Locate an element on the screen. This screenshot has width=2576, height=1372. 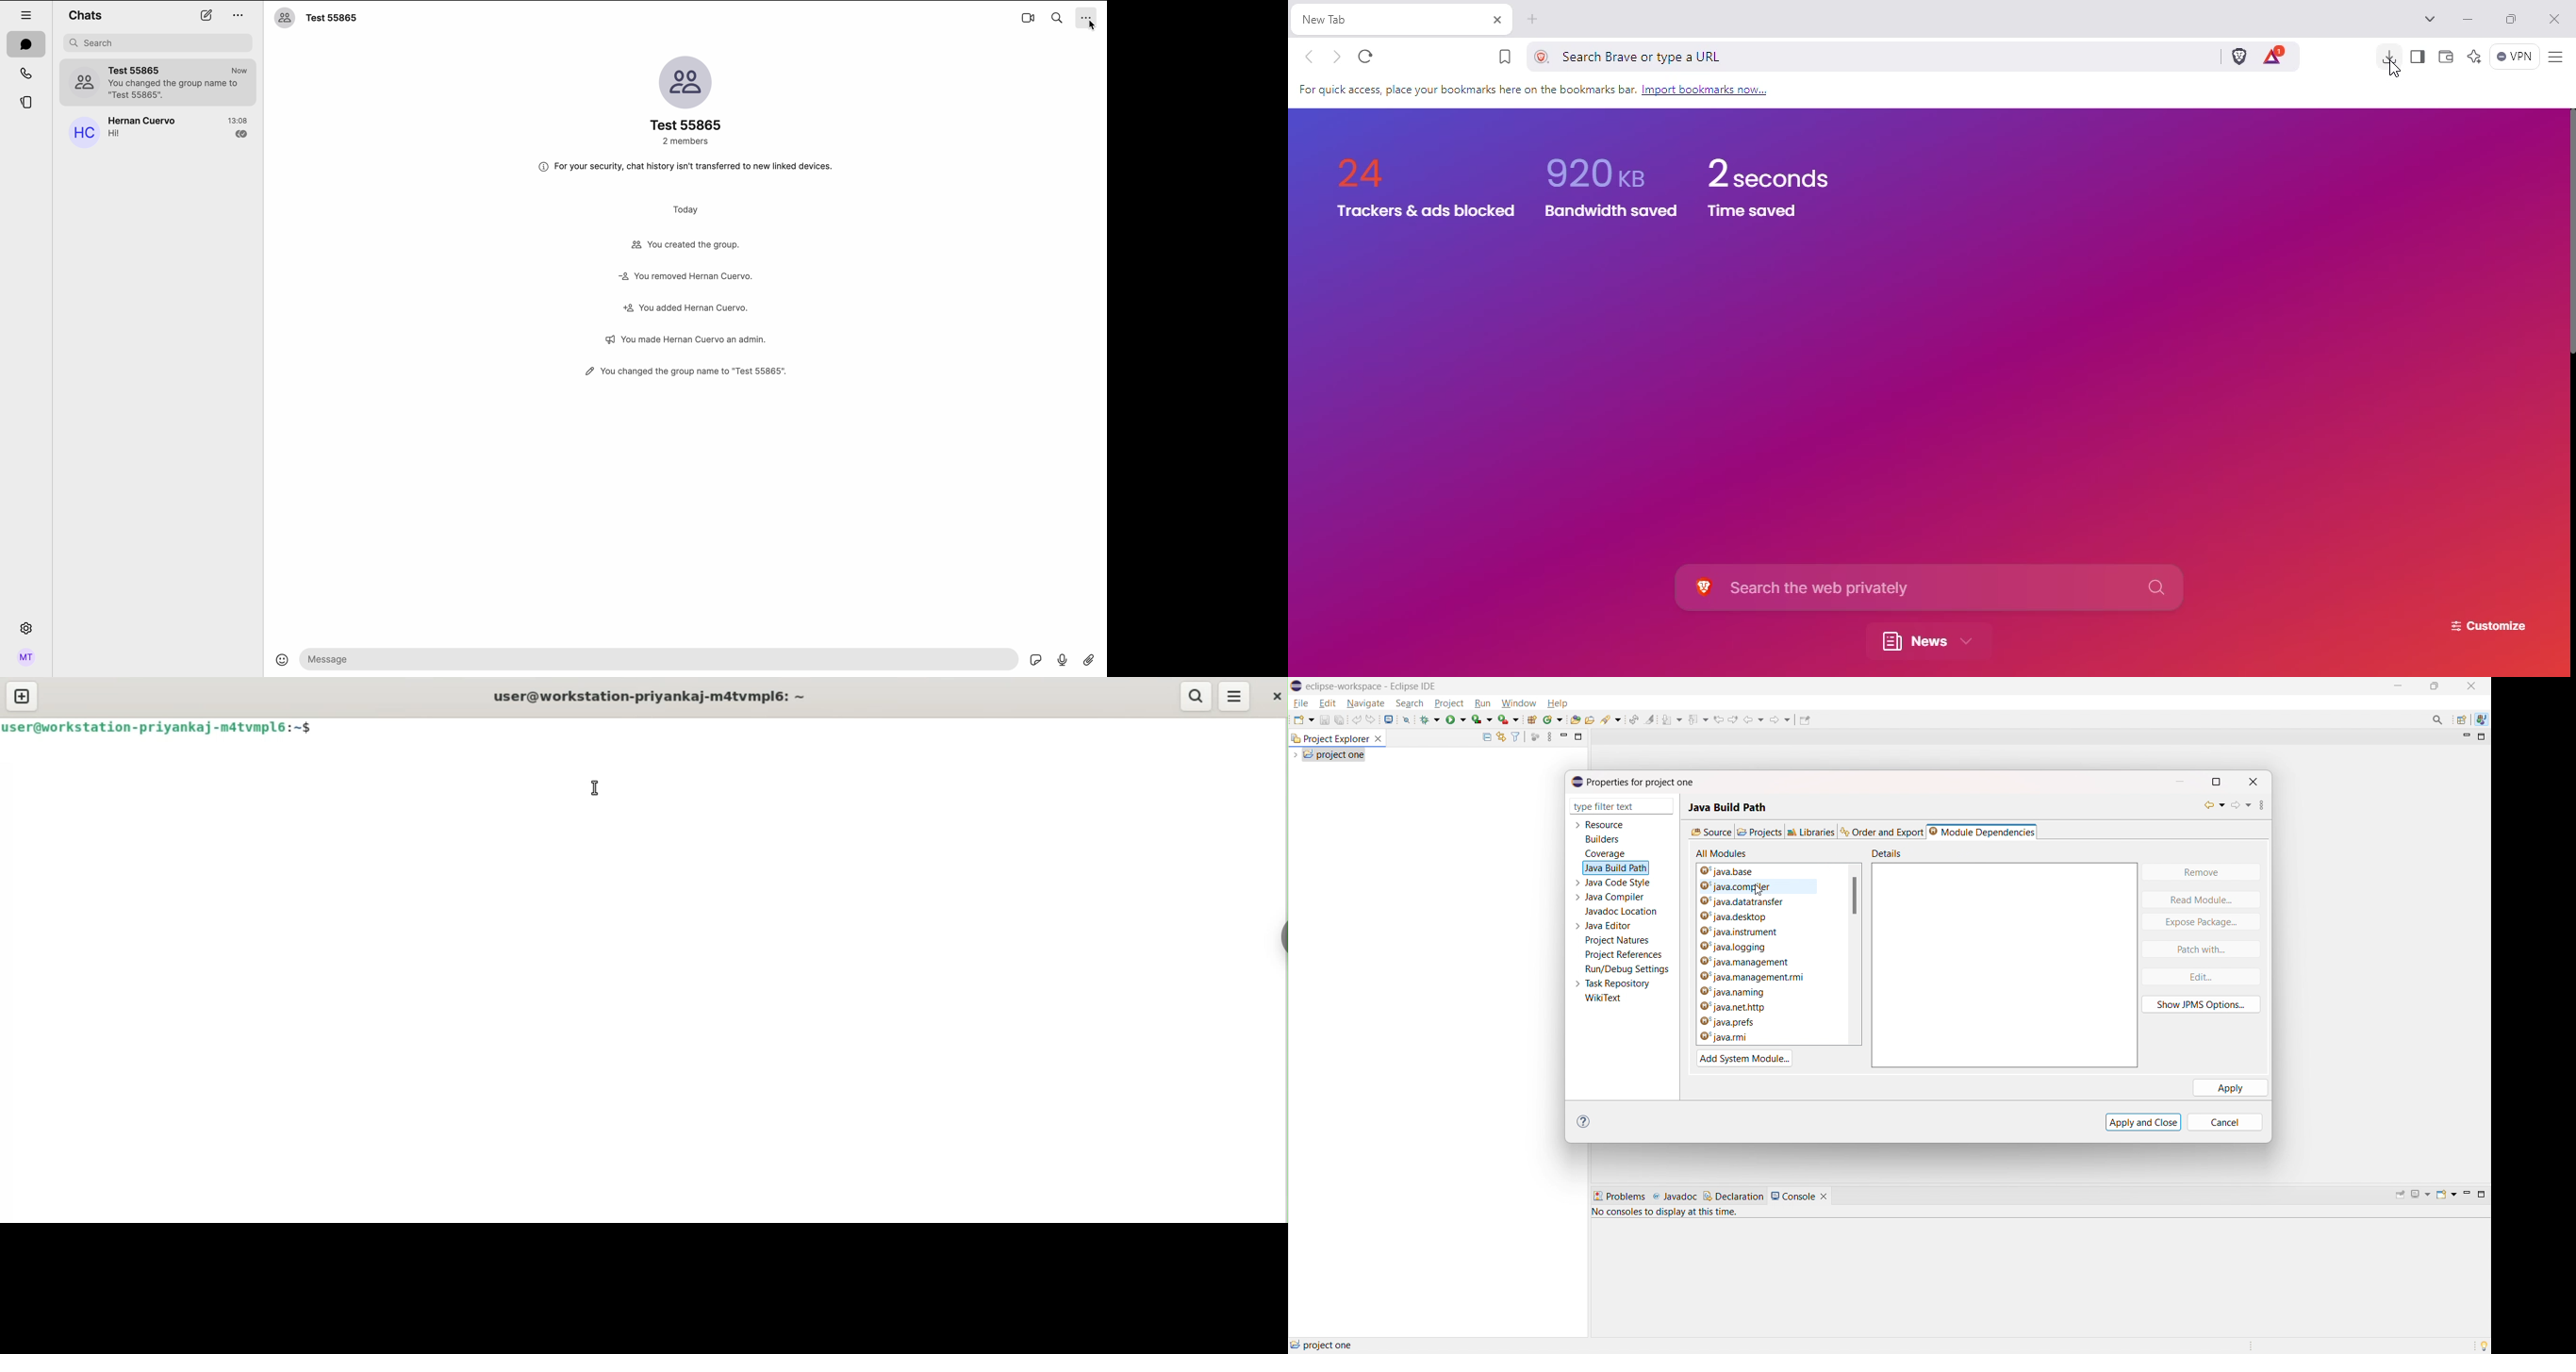
access commands and other items is located at coordinates (2439, 719).